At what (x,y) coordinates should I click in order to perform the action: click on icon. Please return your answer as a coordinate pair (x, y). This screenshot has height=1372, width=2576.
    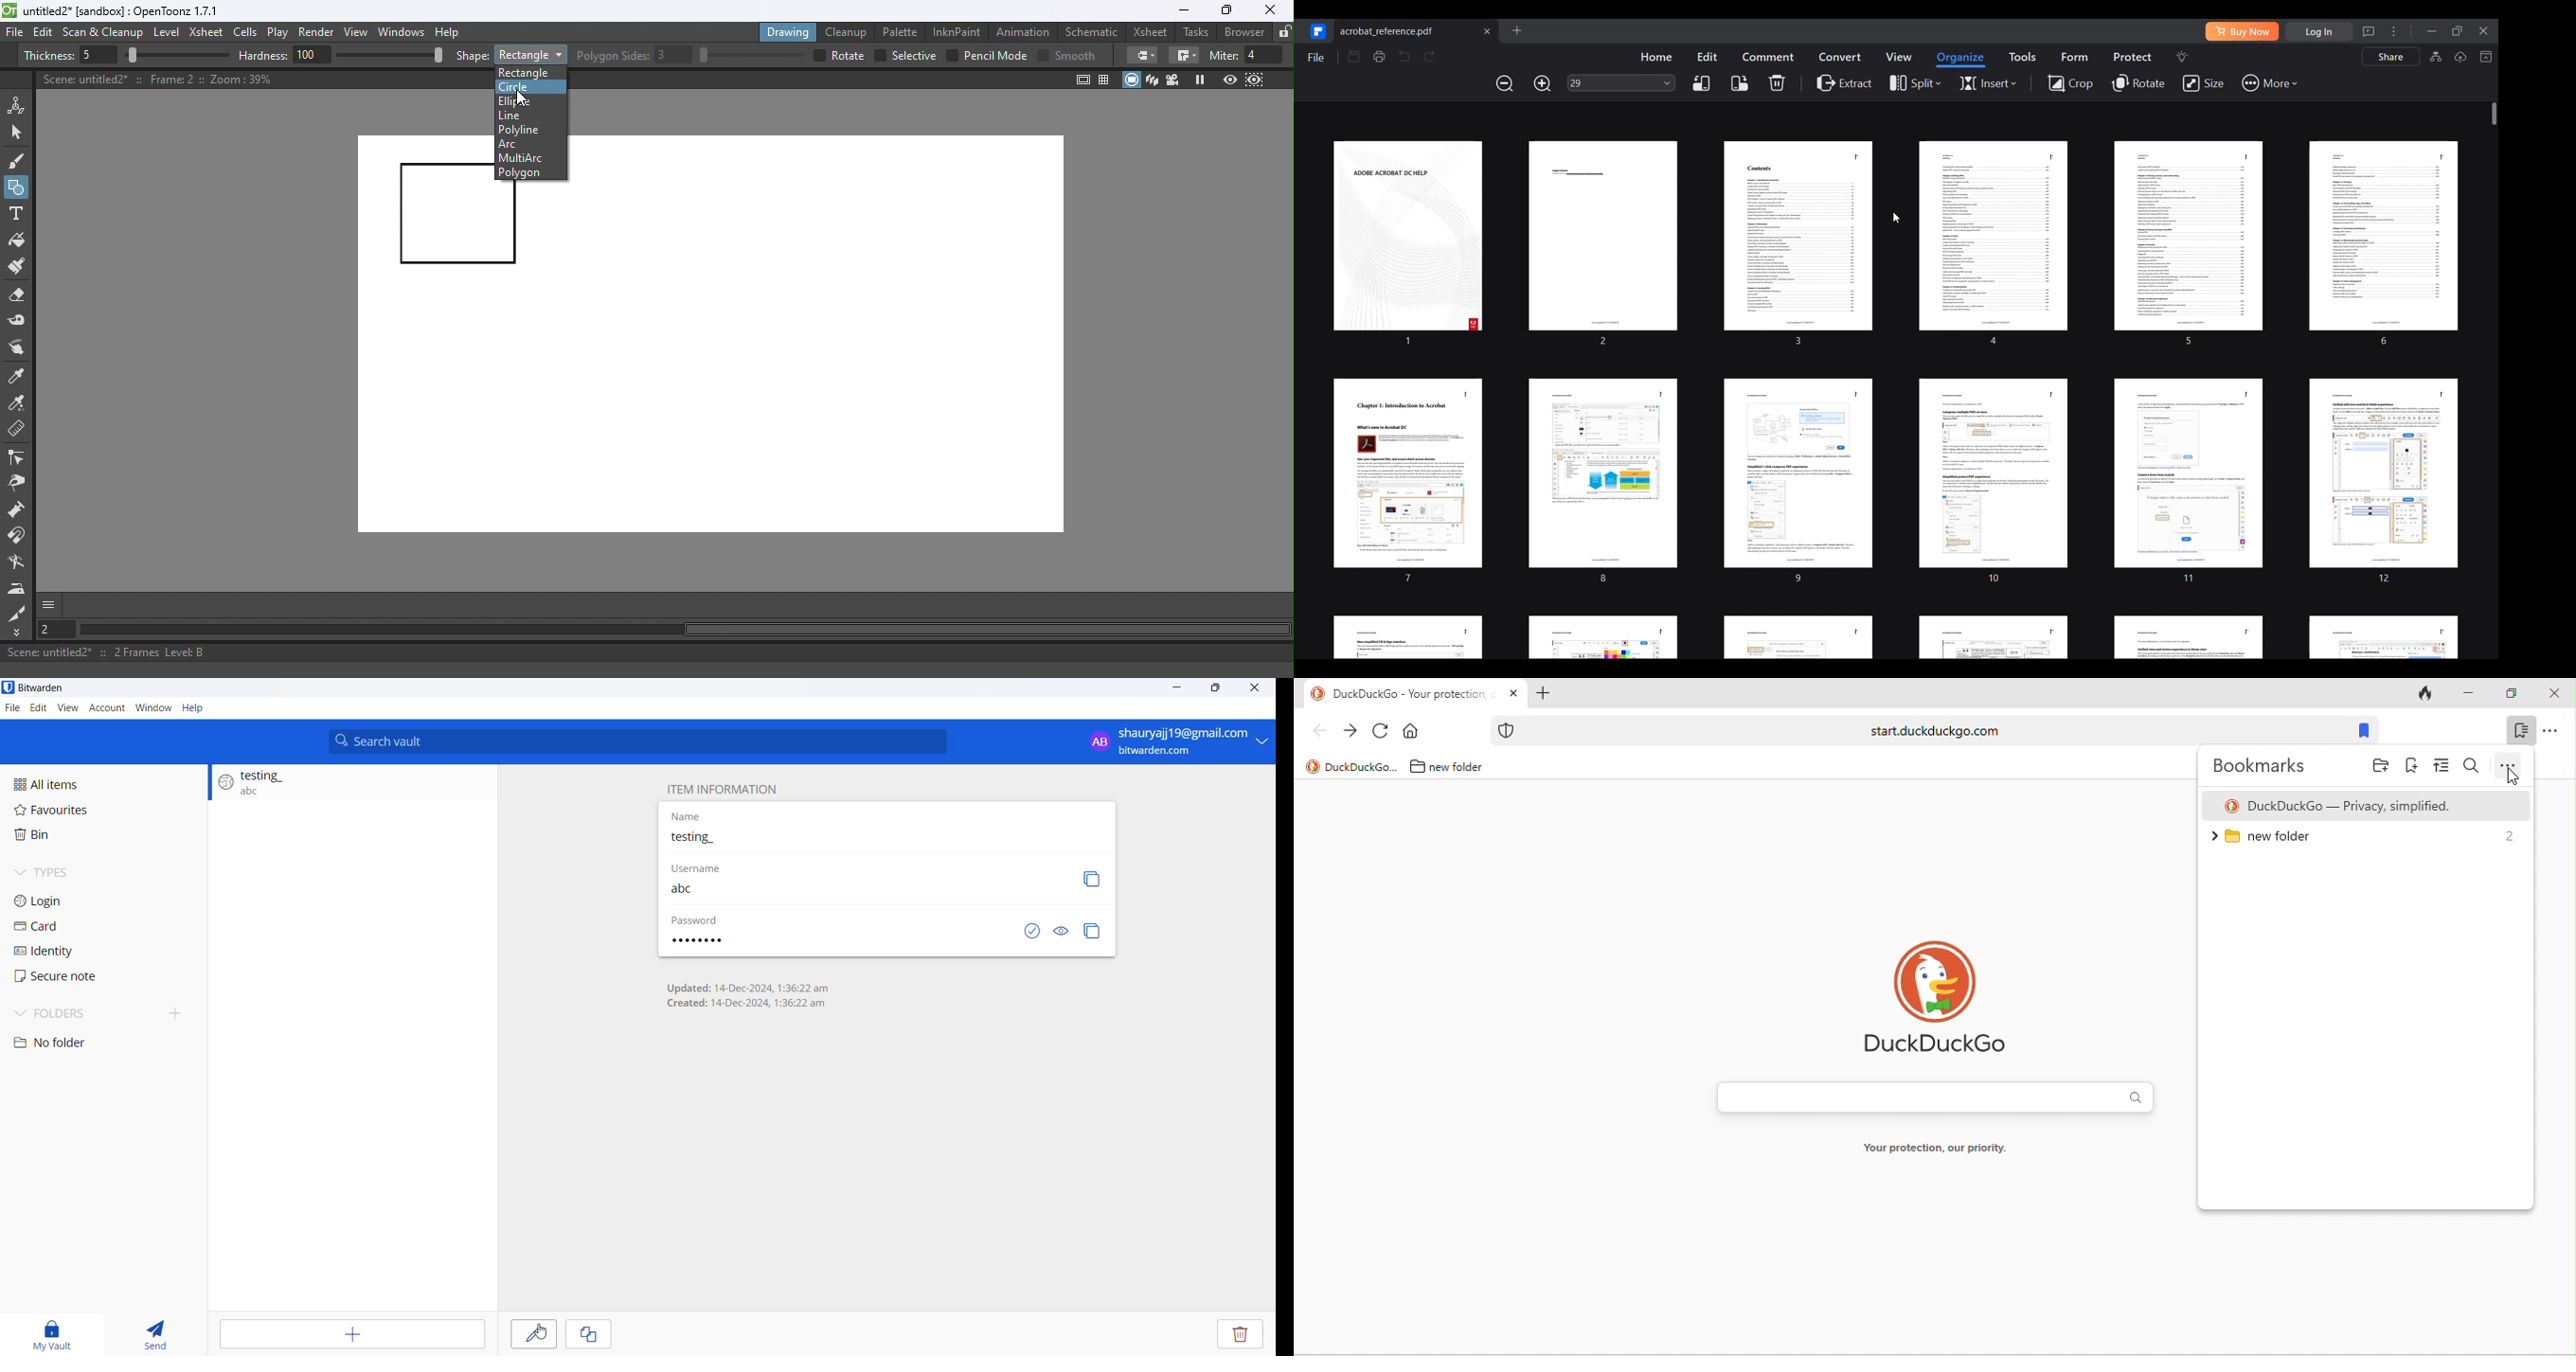
    Looking at the image, I should click on (1318, 694).